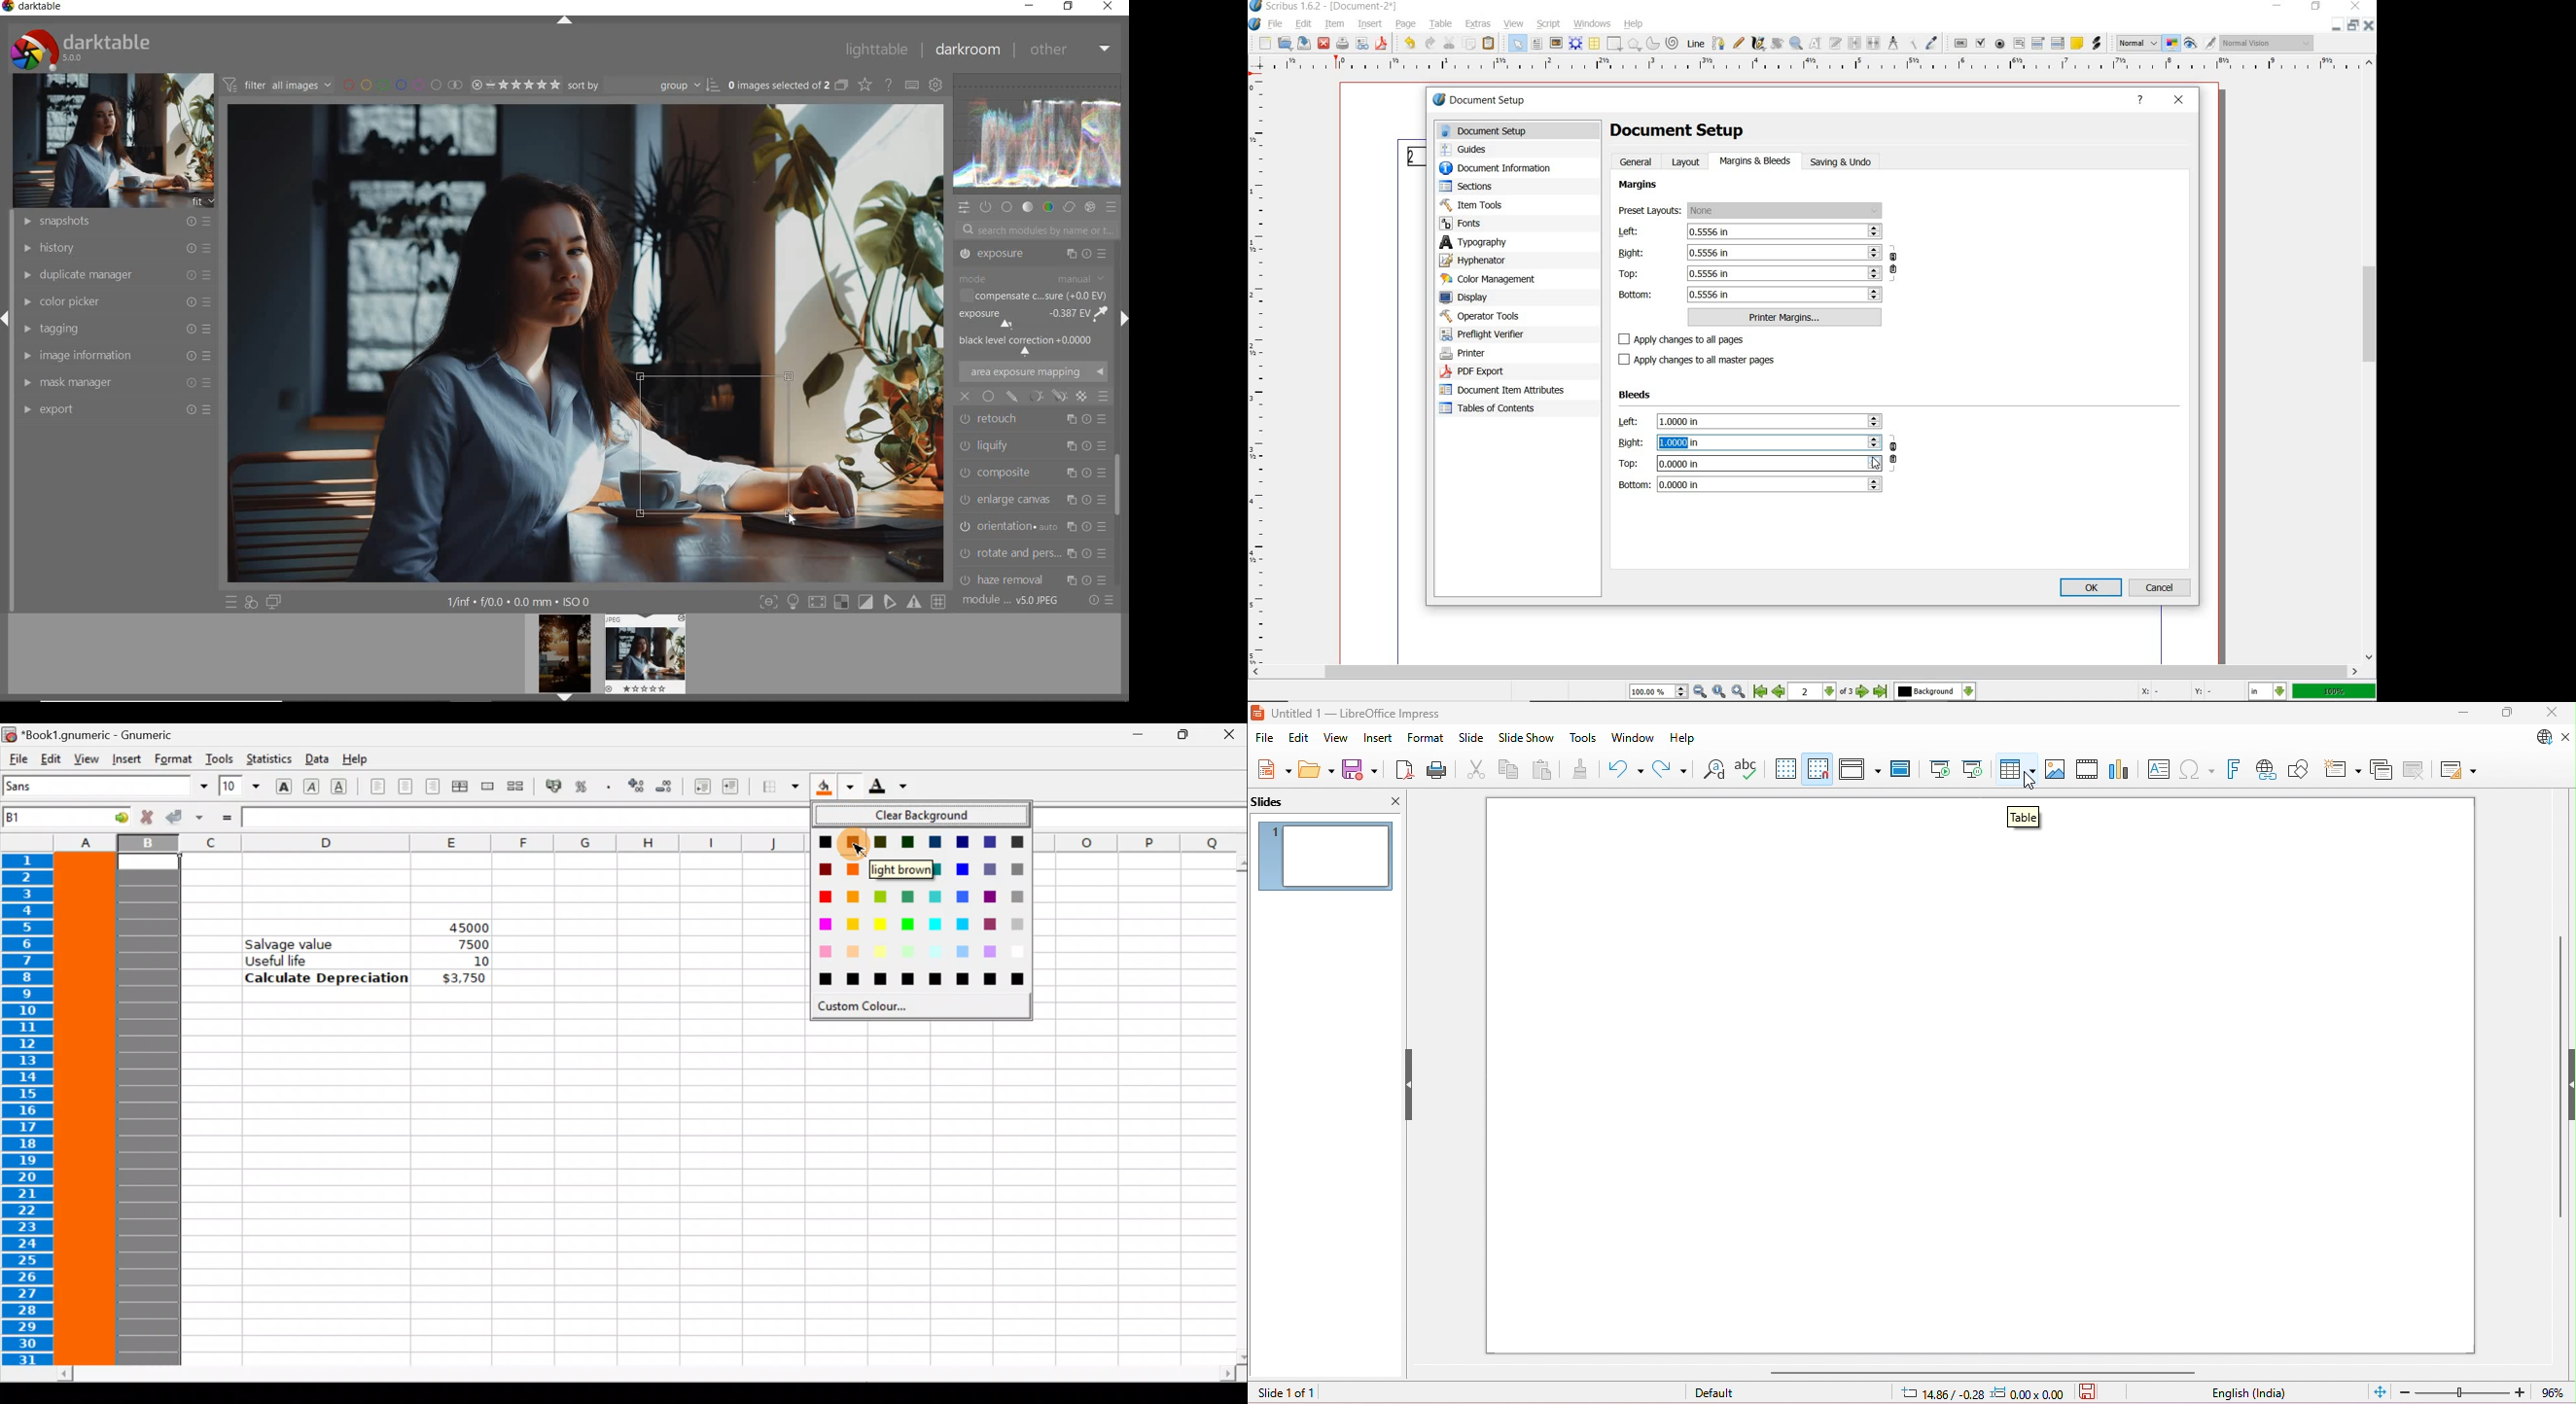 The height and width of the screenshot is (1428, 2576). What do you see at coordinates (520, 602) in the screenshot?
I see `OTHER INTERFACE DETAILS` at bounding box center [520, 602].